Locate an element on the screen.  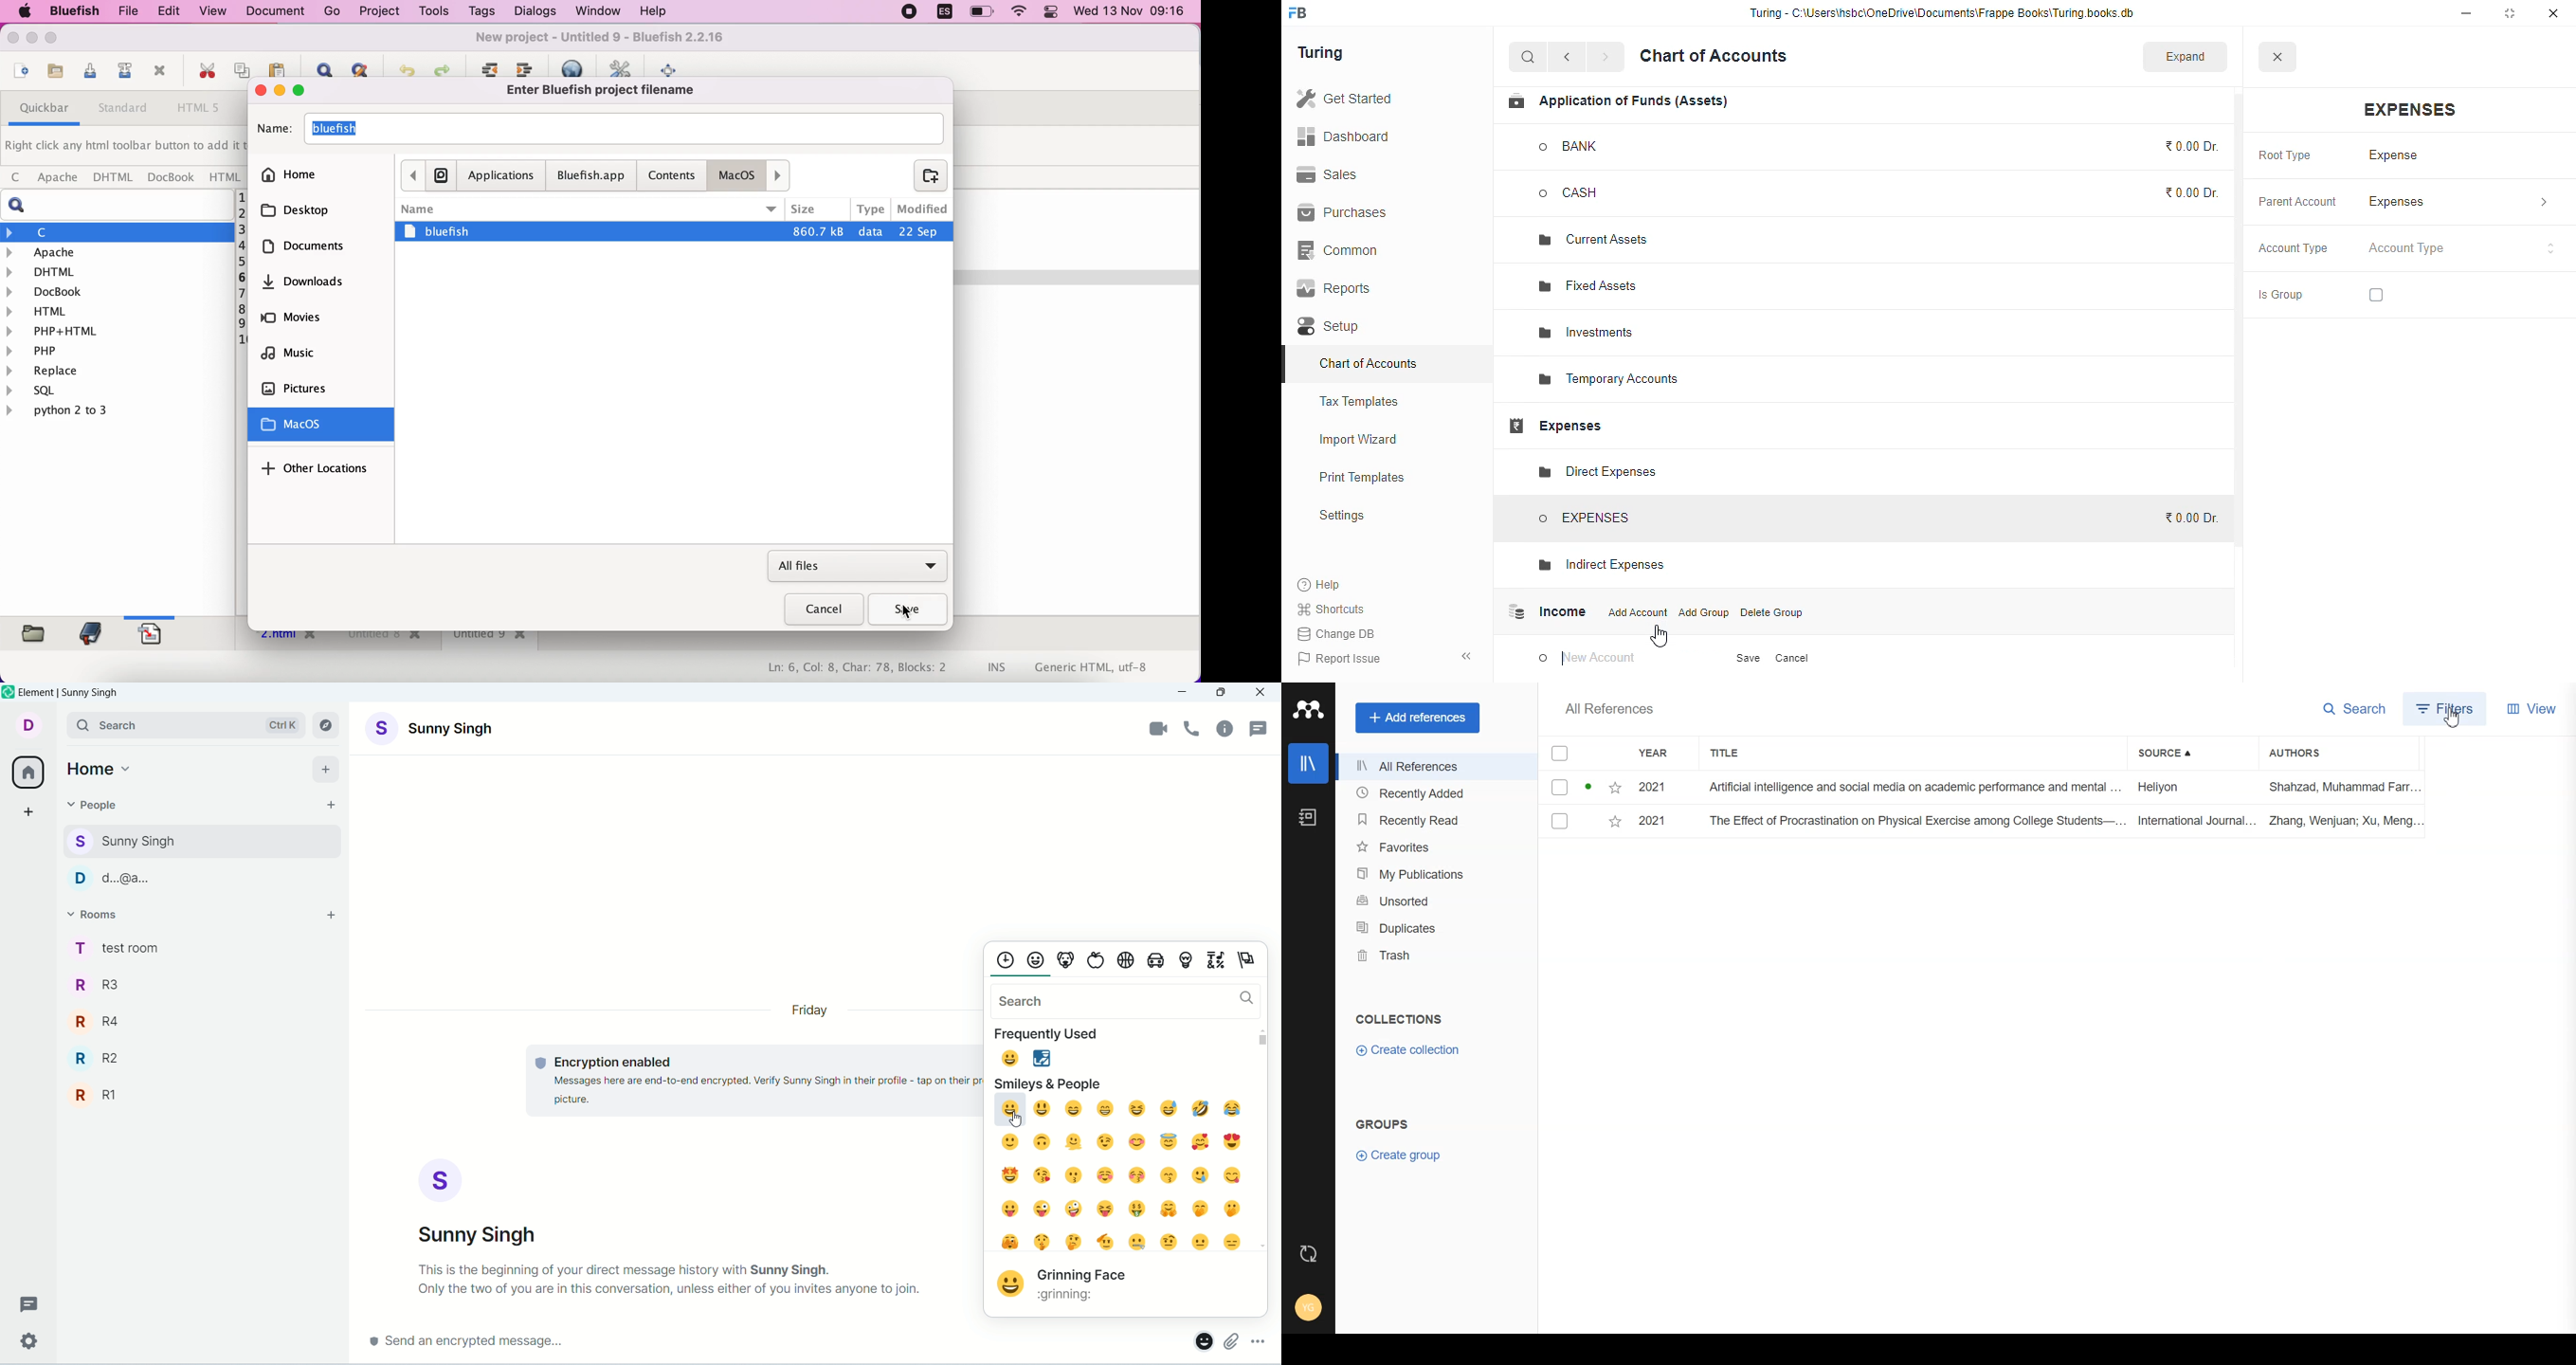
paste is located at coordinates (277, 68).